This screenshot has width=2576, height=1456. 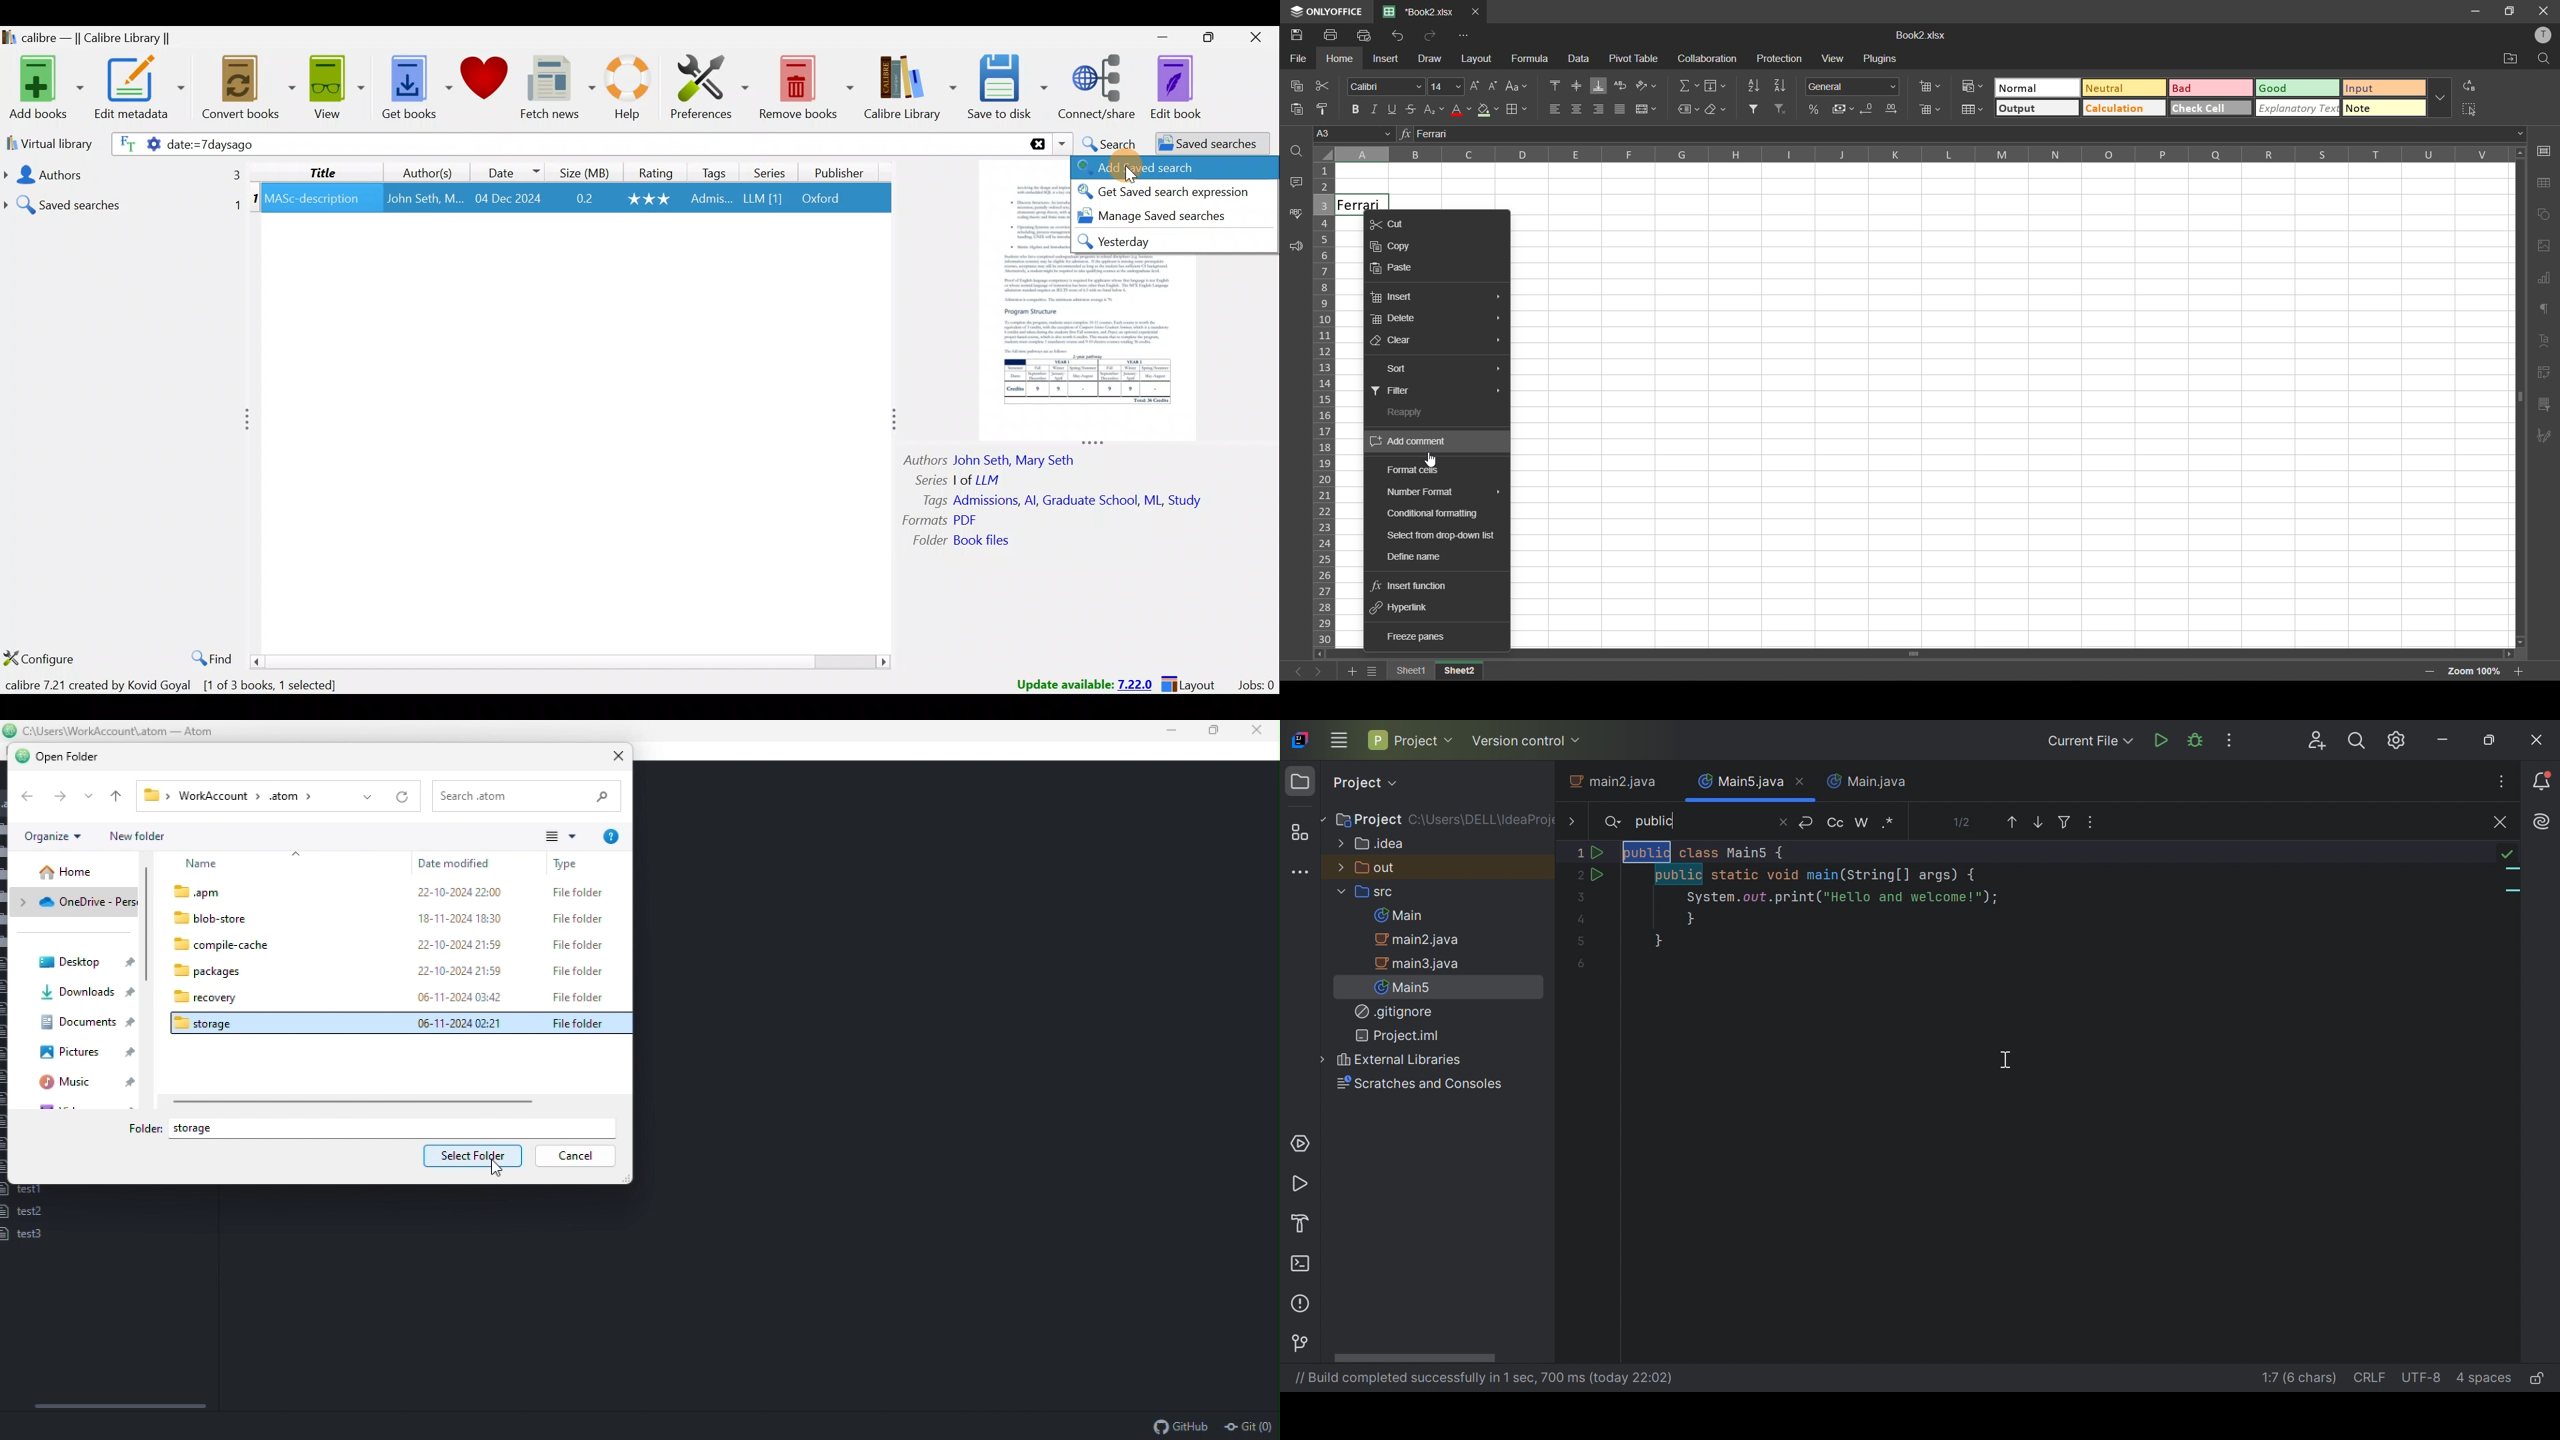 I want to click on Donate, so click(x=483, y=80).